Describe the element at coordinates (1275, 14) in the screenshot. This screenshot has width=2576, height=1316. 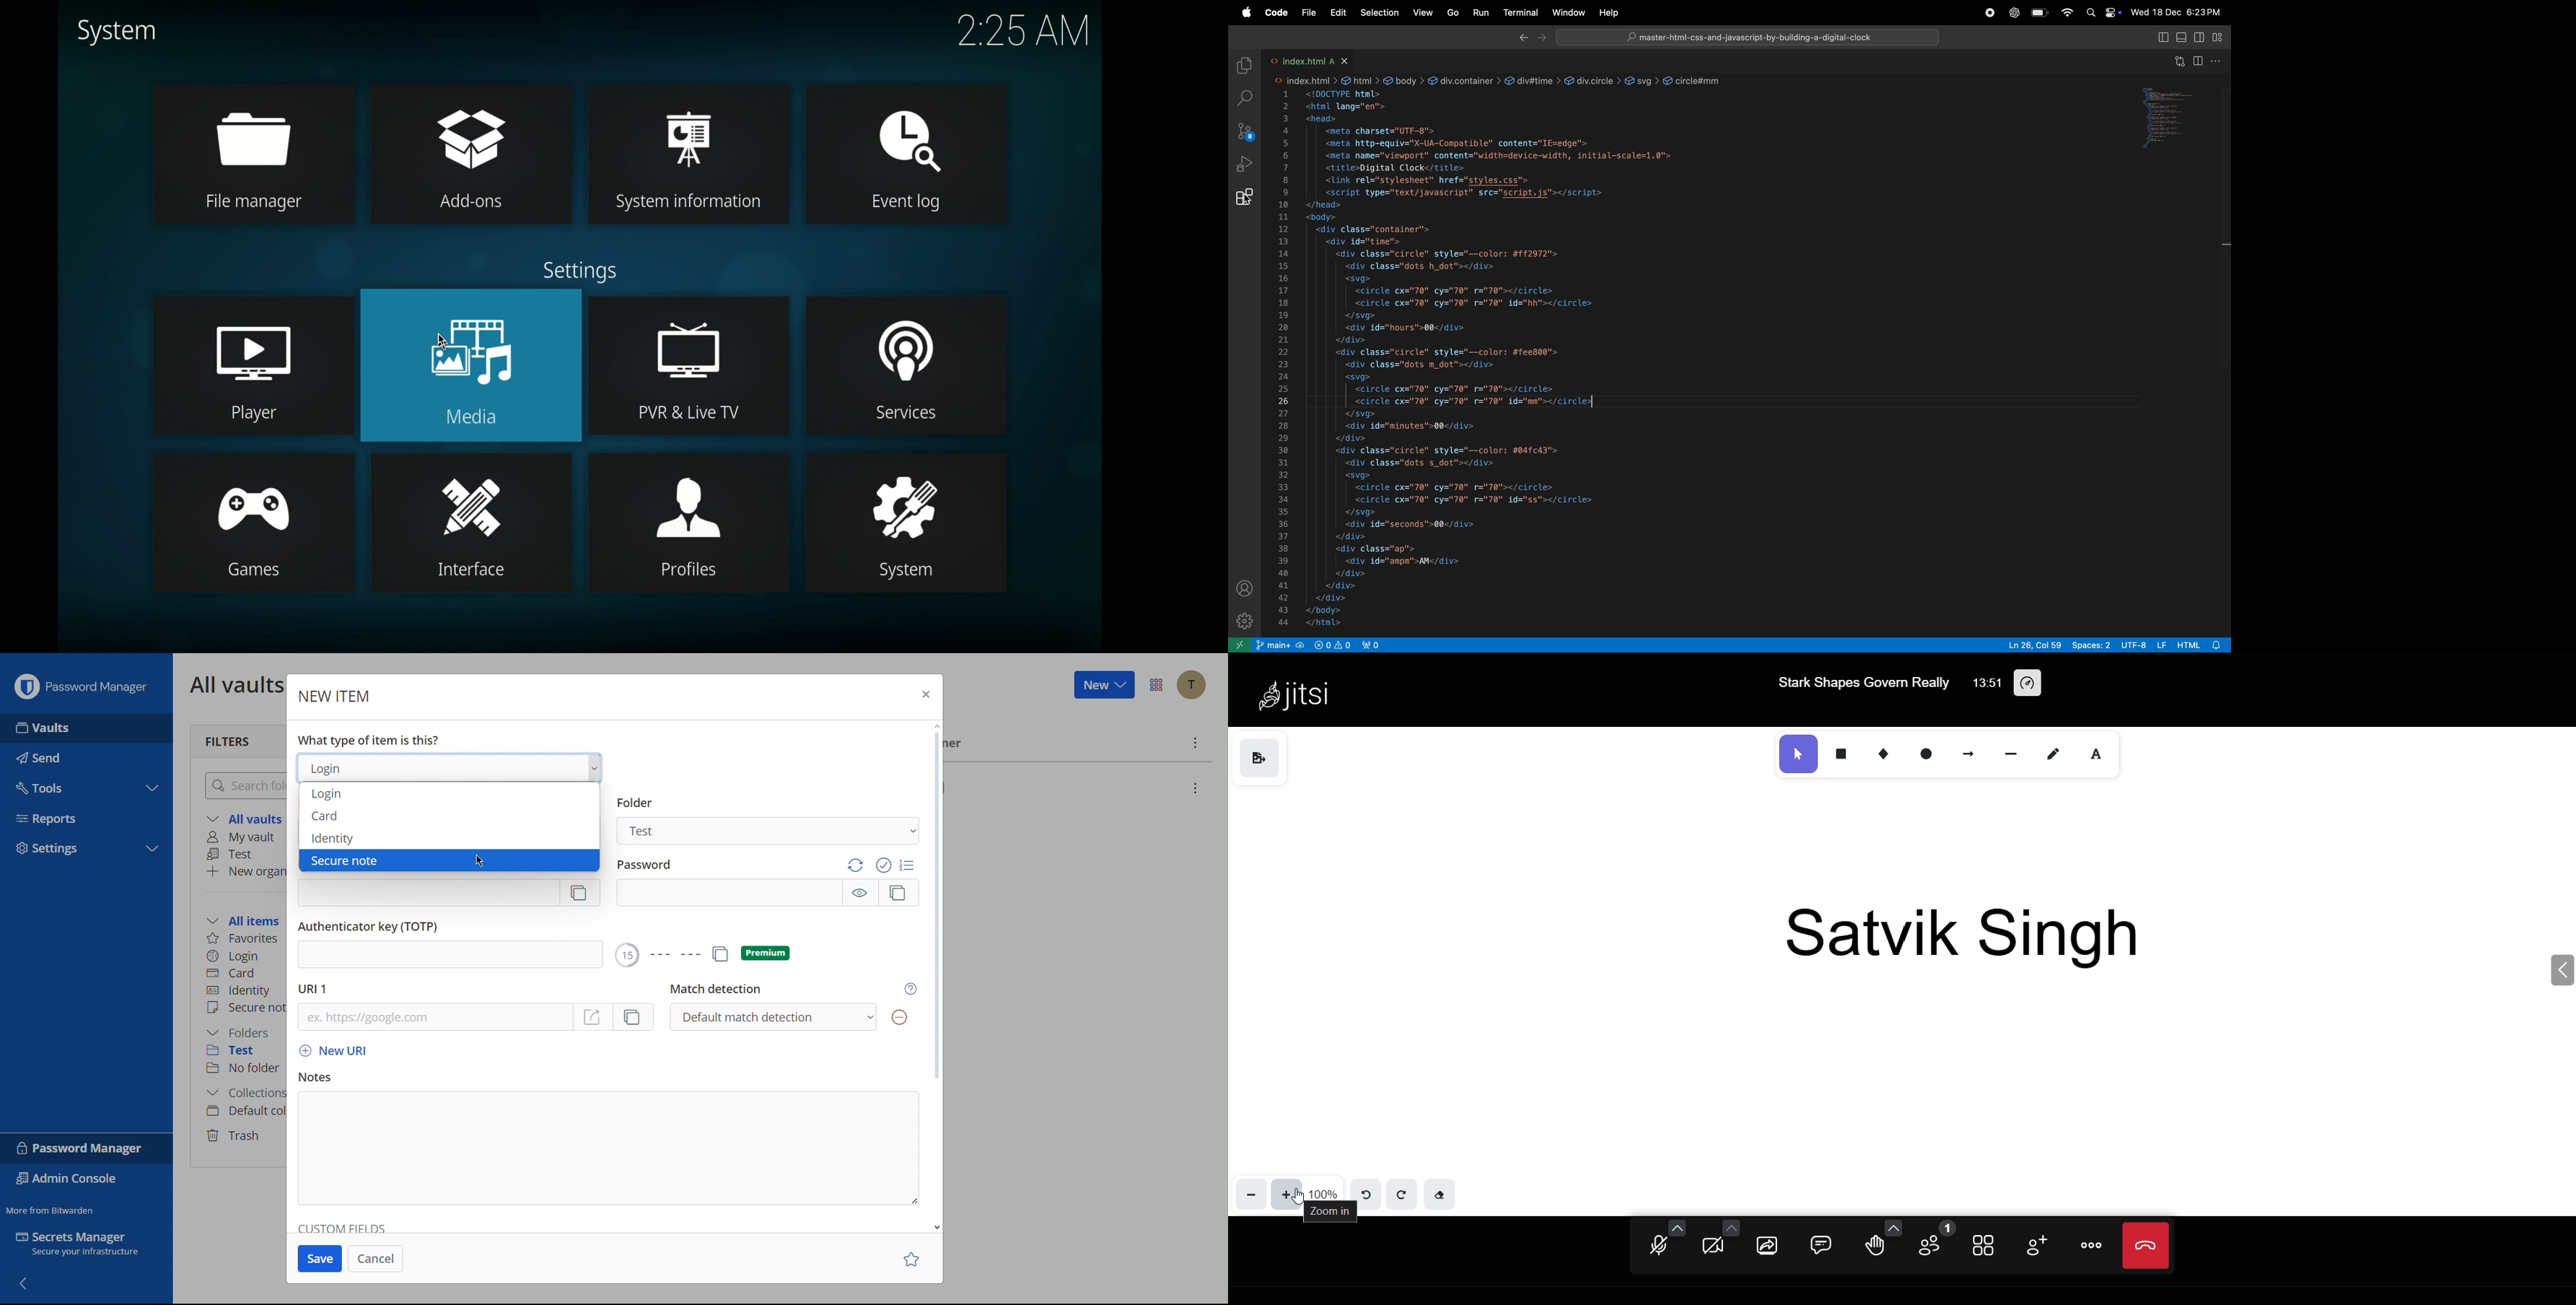
I see `code` at that location.